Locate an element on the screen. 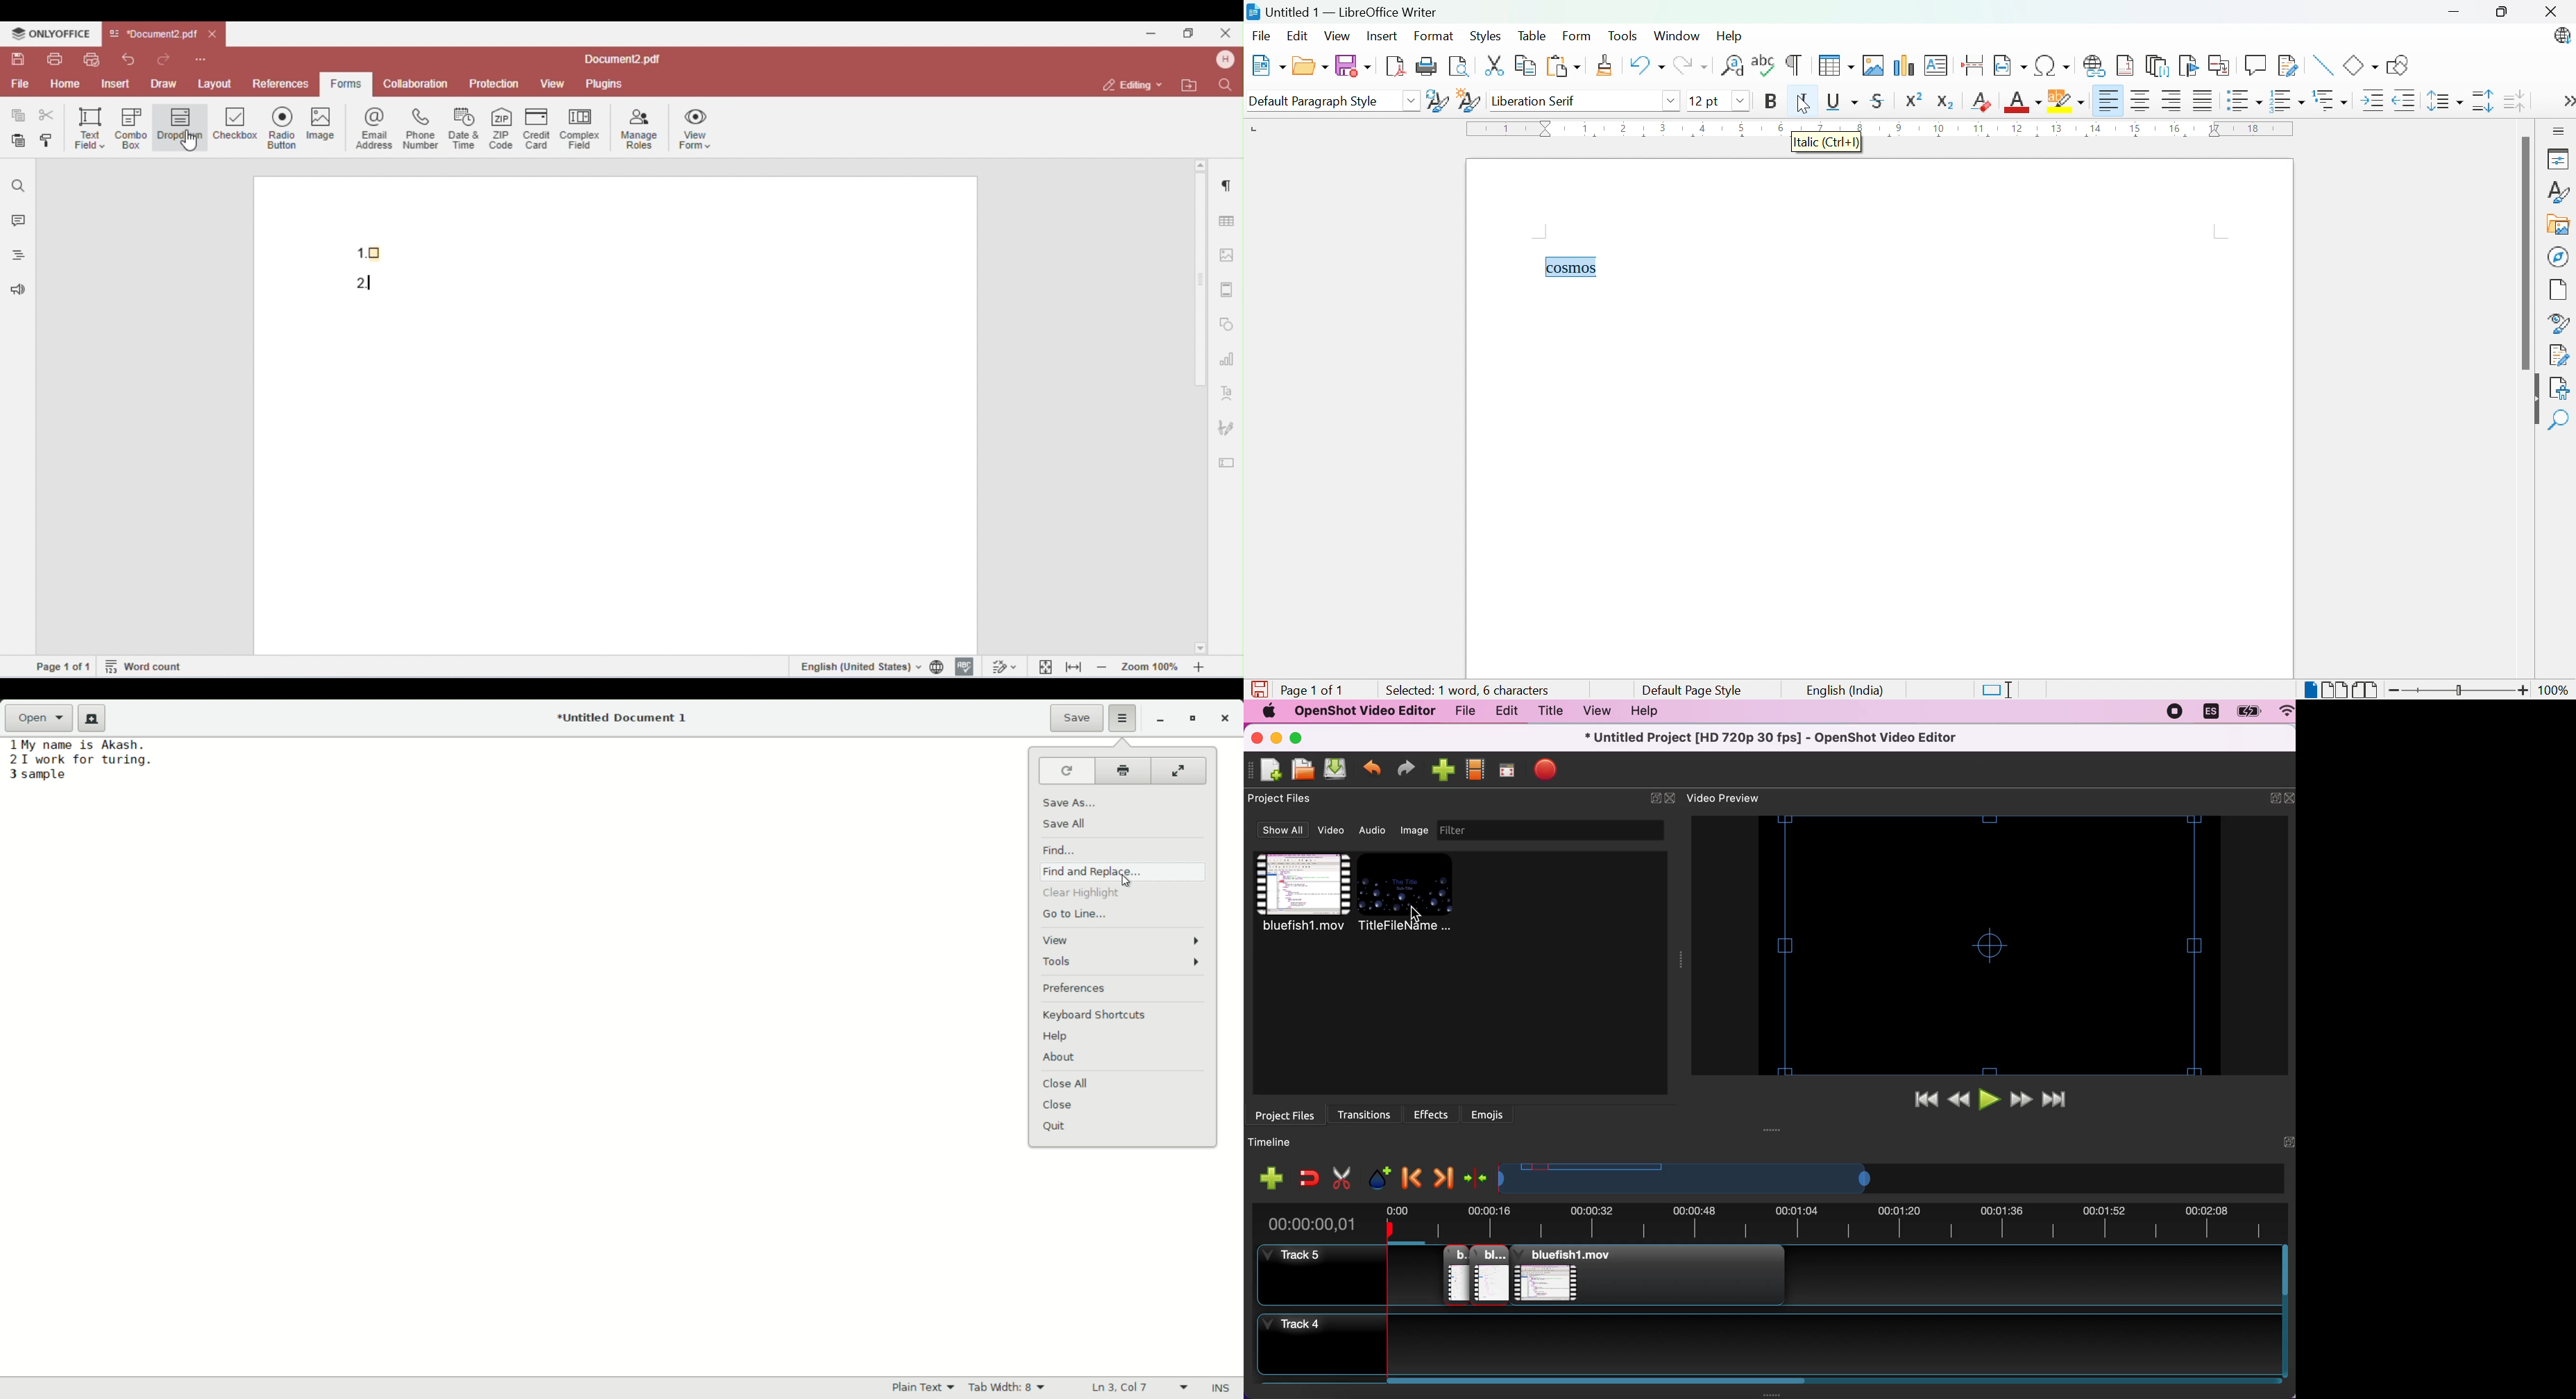 The height and width of the screenshot is (1400, 2576). LibreOffice update available is located at coordinates (2557, 37).